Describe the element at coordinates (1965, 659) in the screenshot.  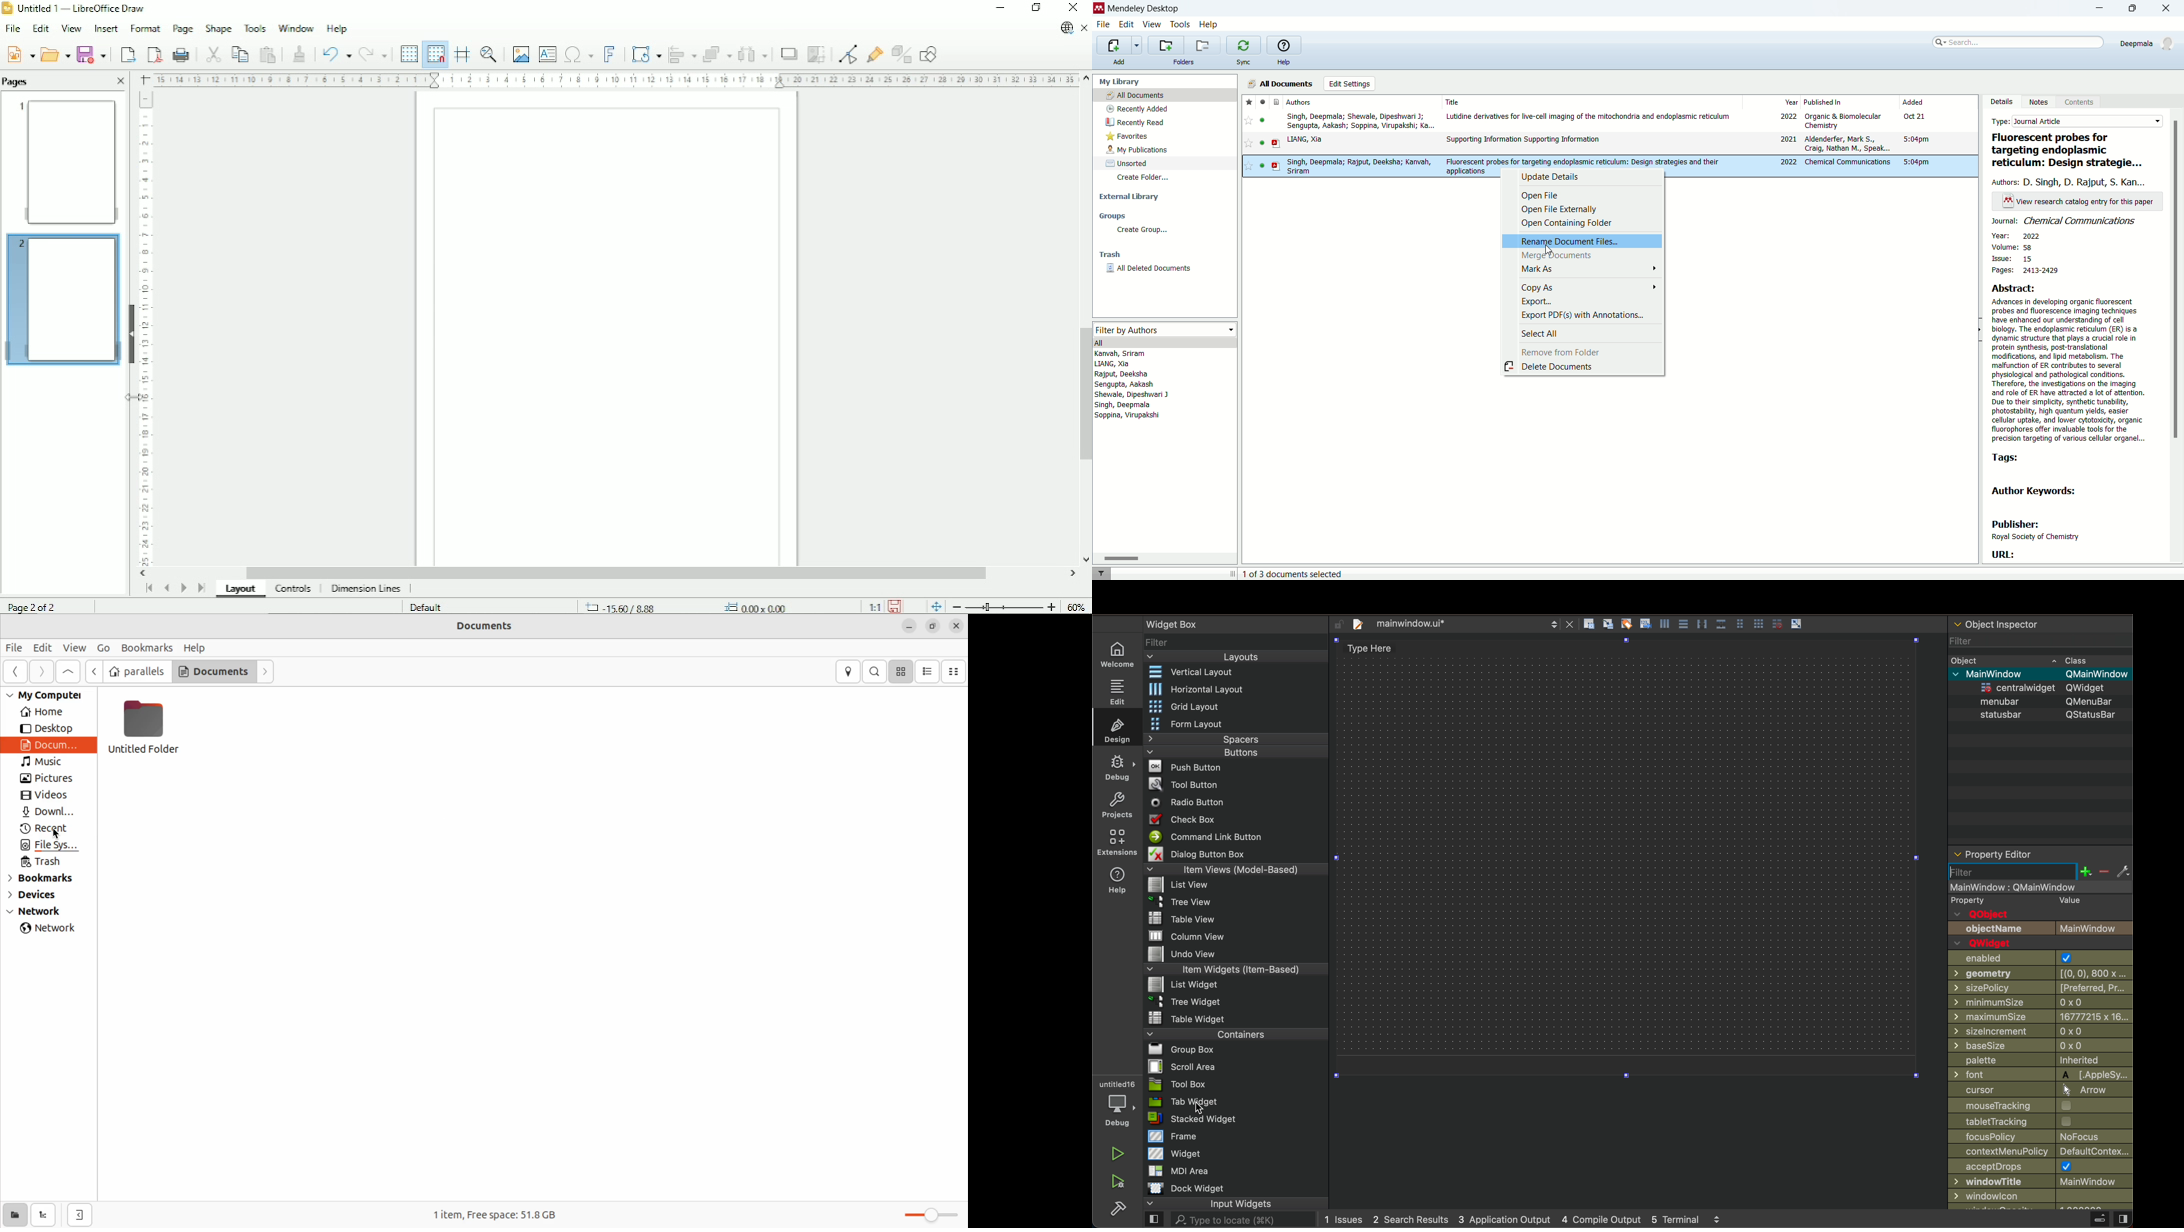
I see `Obiect` at that location.